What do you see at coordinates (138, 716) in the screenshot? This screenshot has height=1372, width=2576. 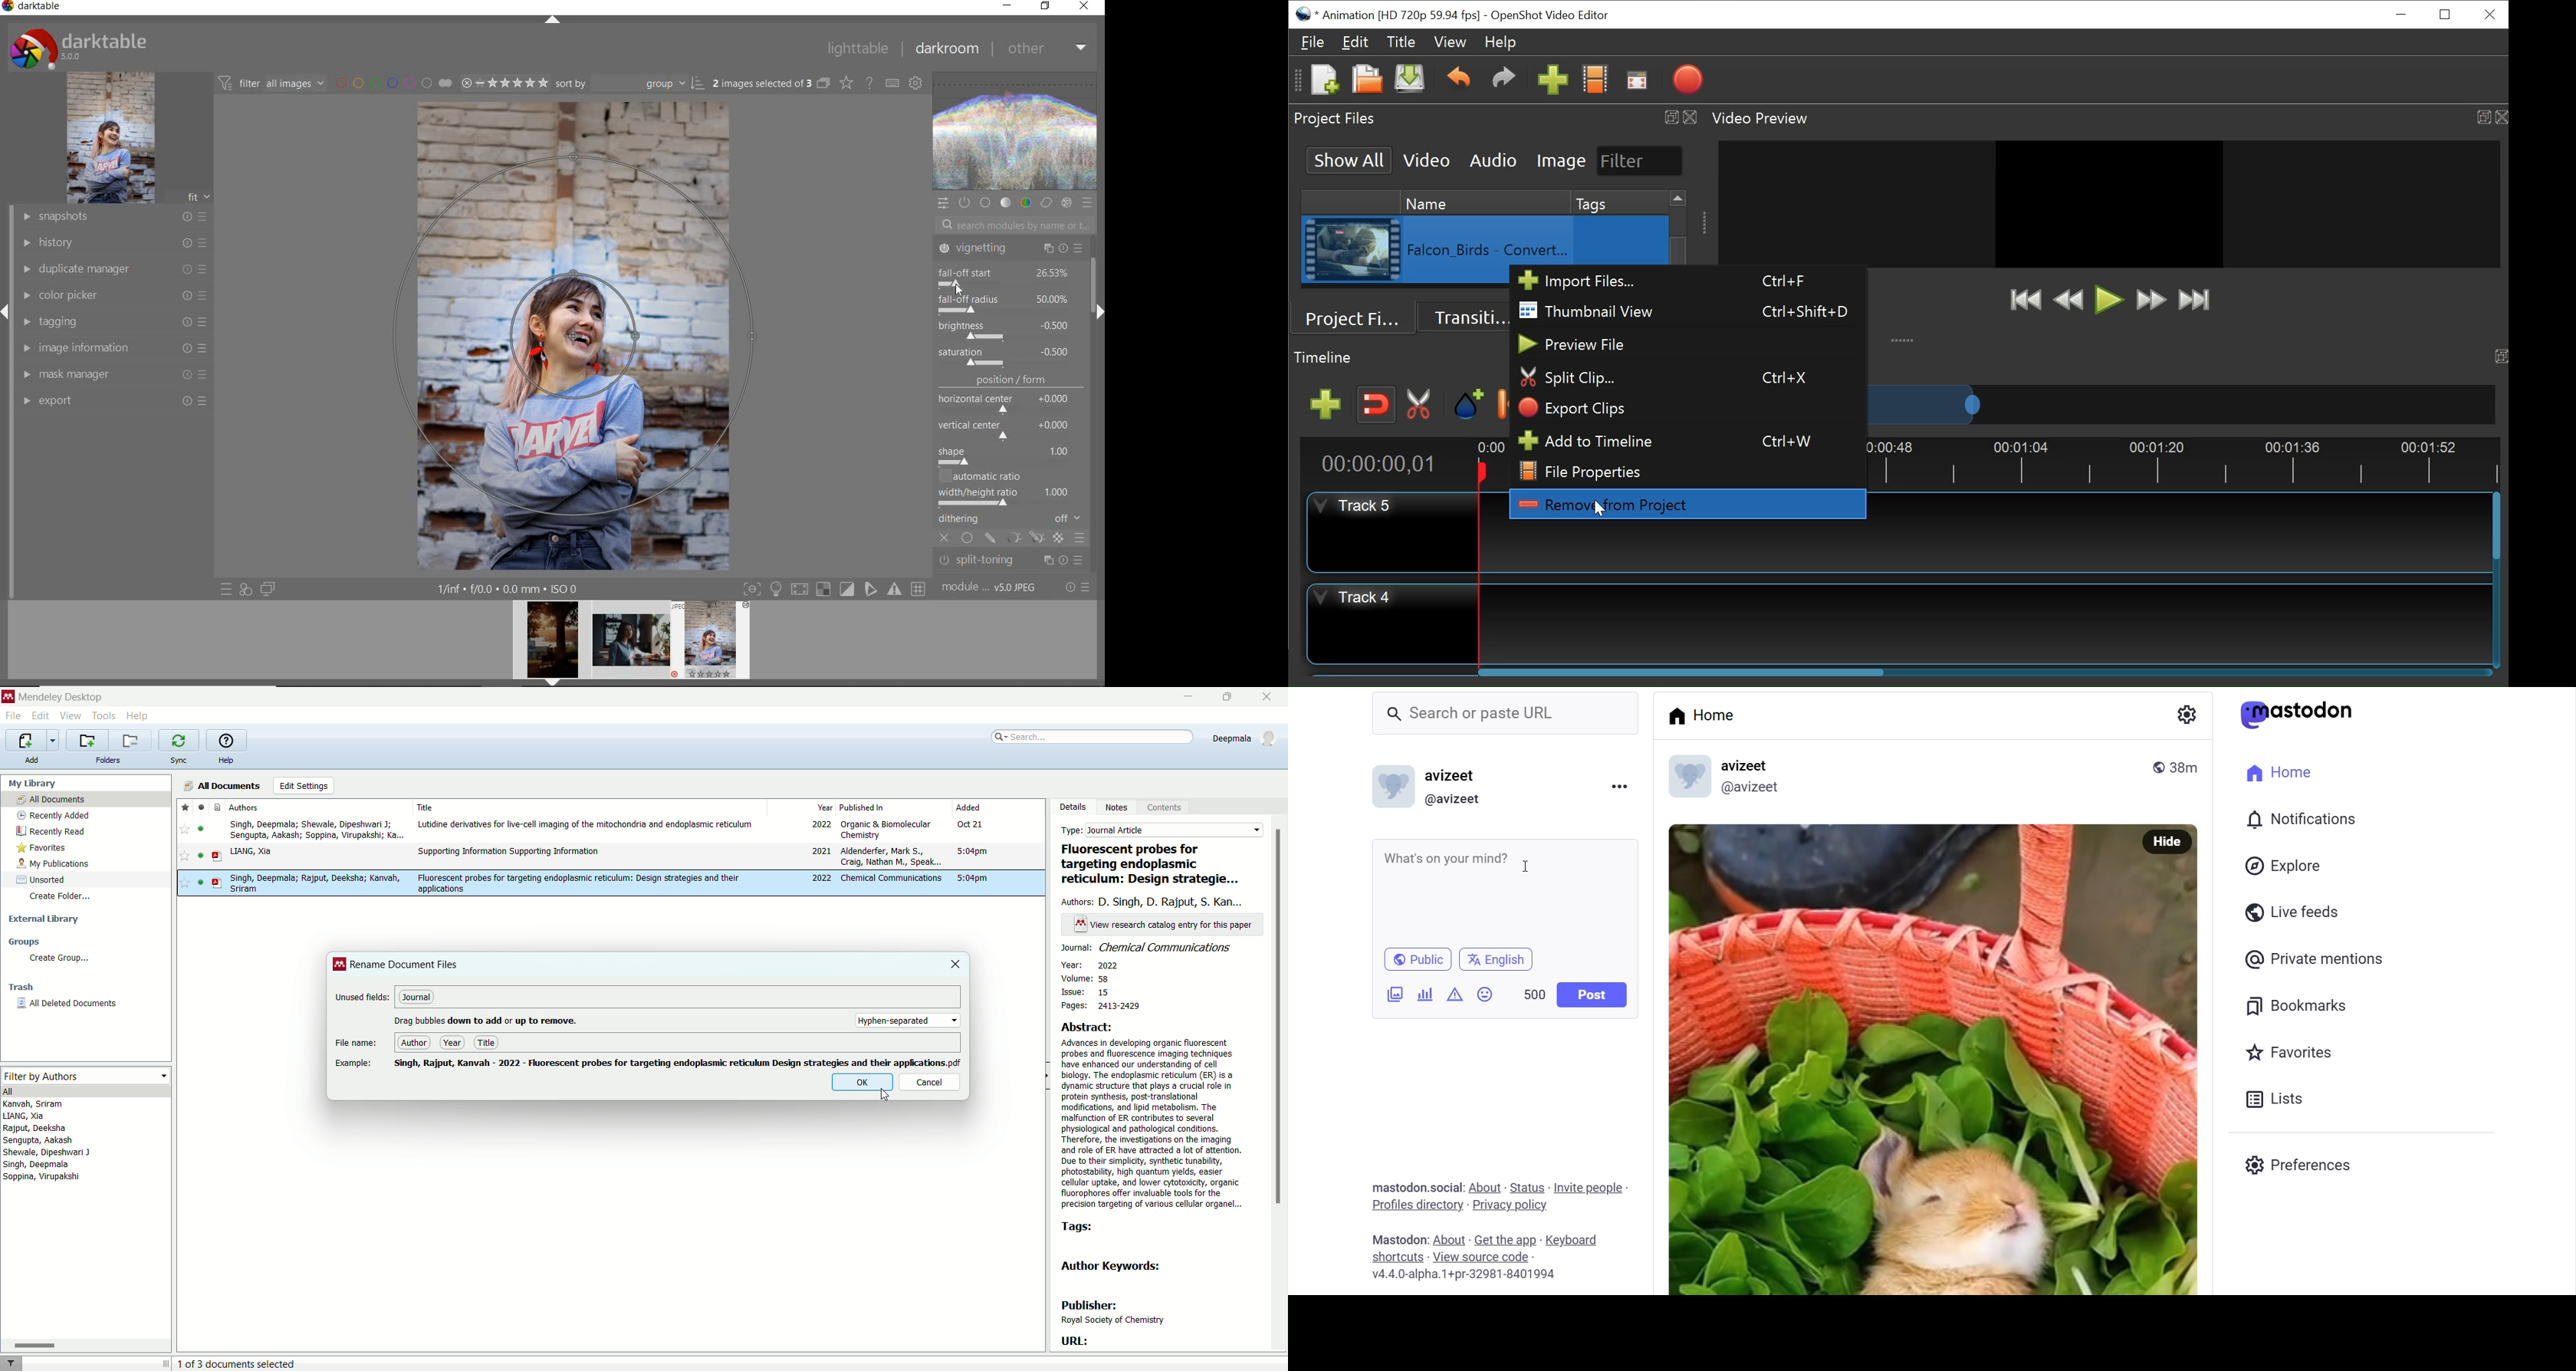 I see `help` at bounding box center [138, 716].